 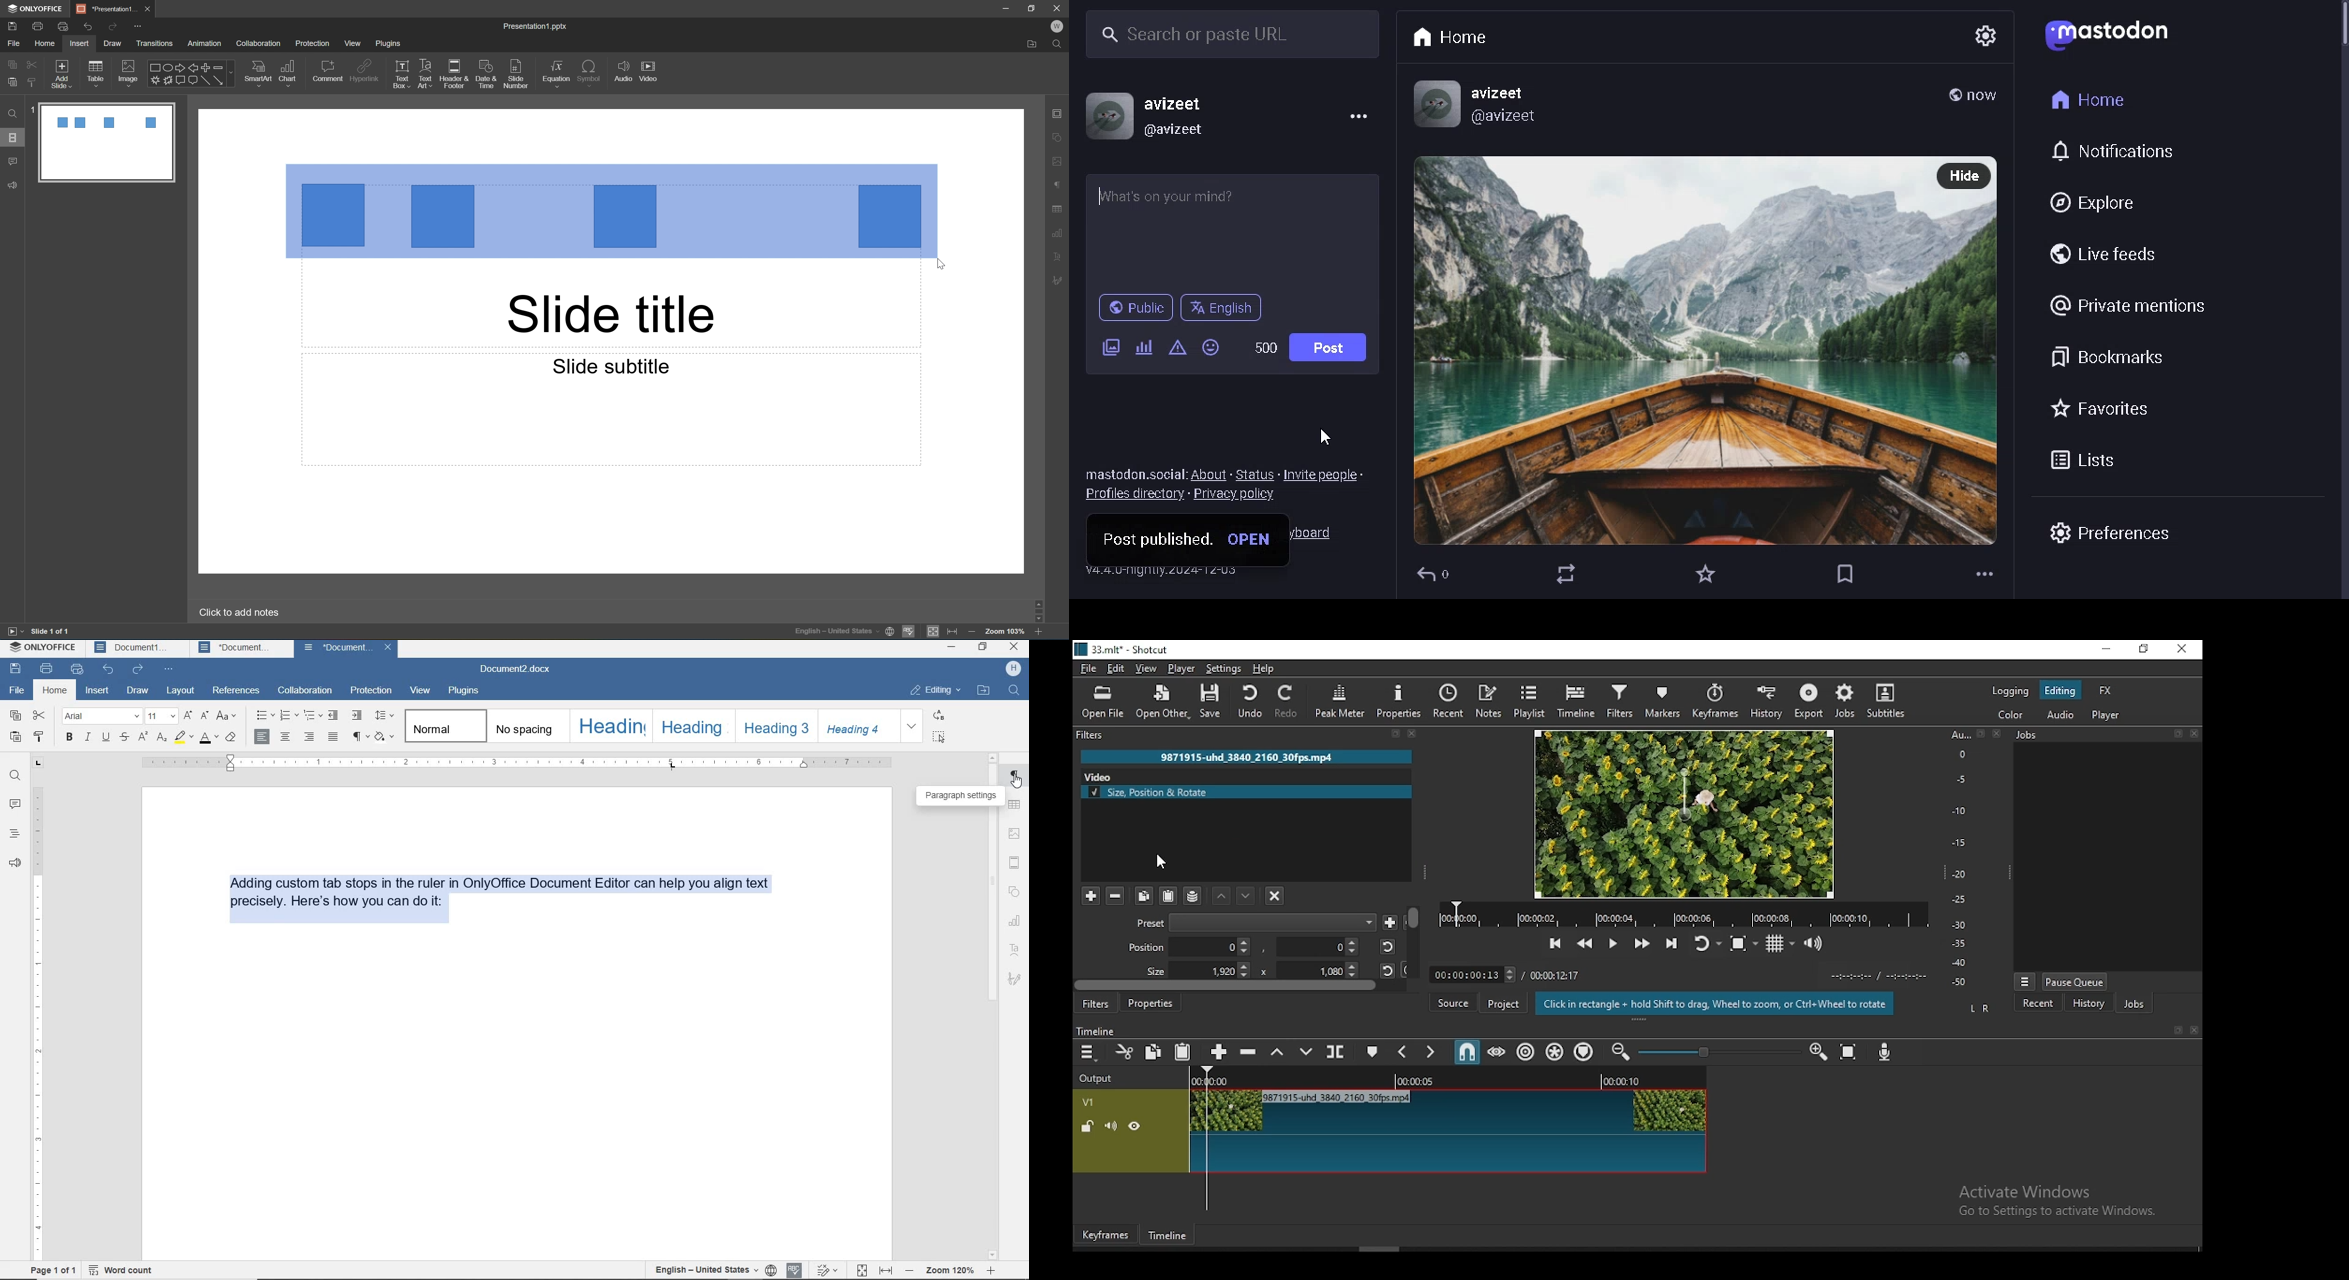 What do you see at coordinates (88, 25) in the screenshot?
I see `Undo` at bounding box center [88, 25].